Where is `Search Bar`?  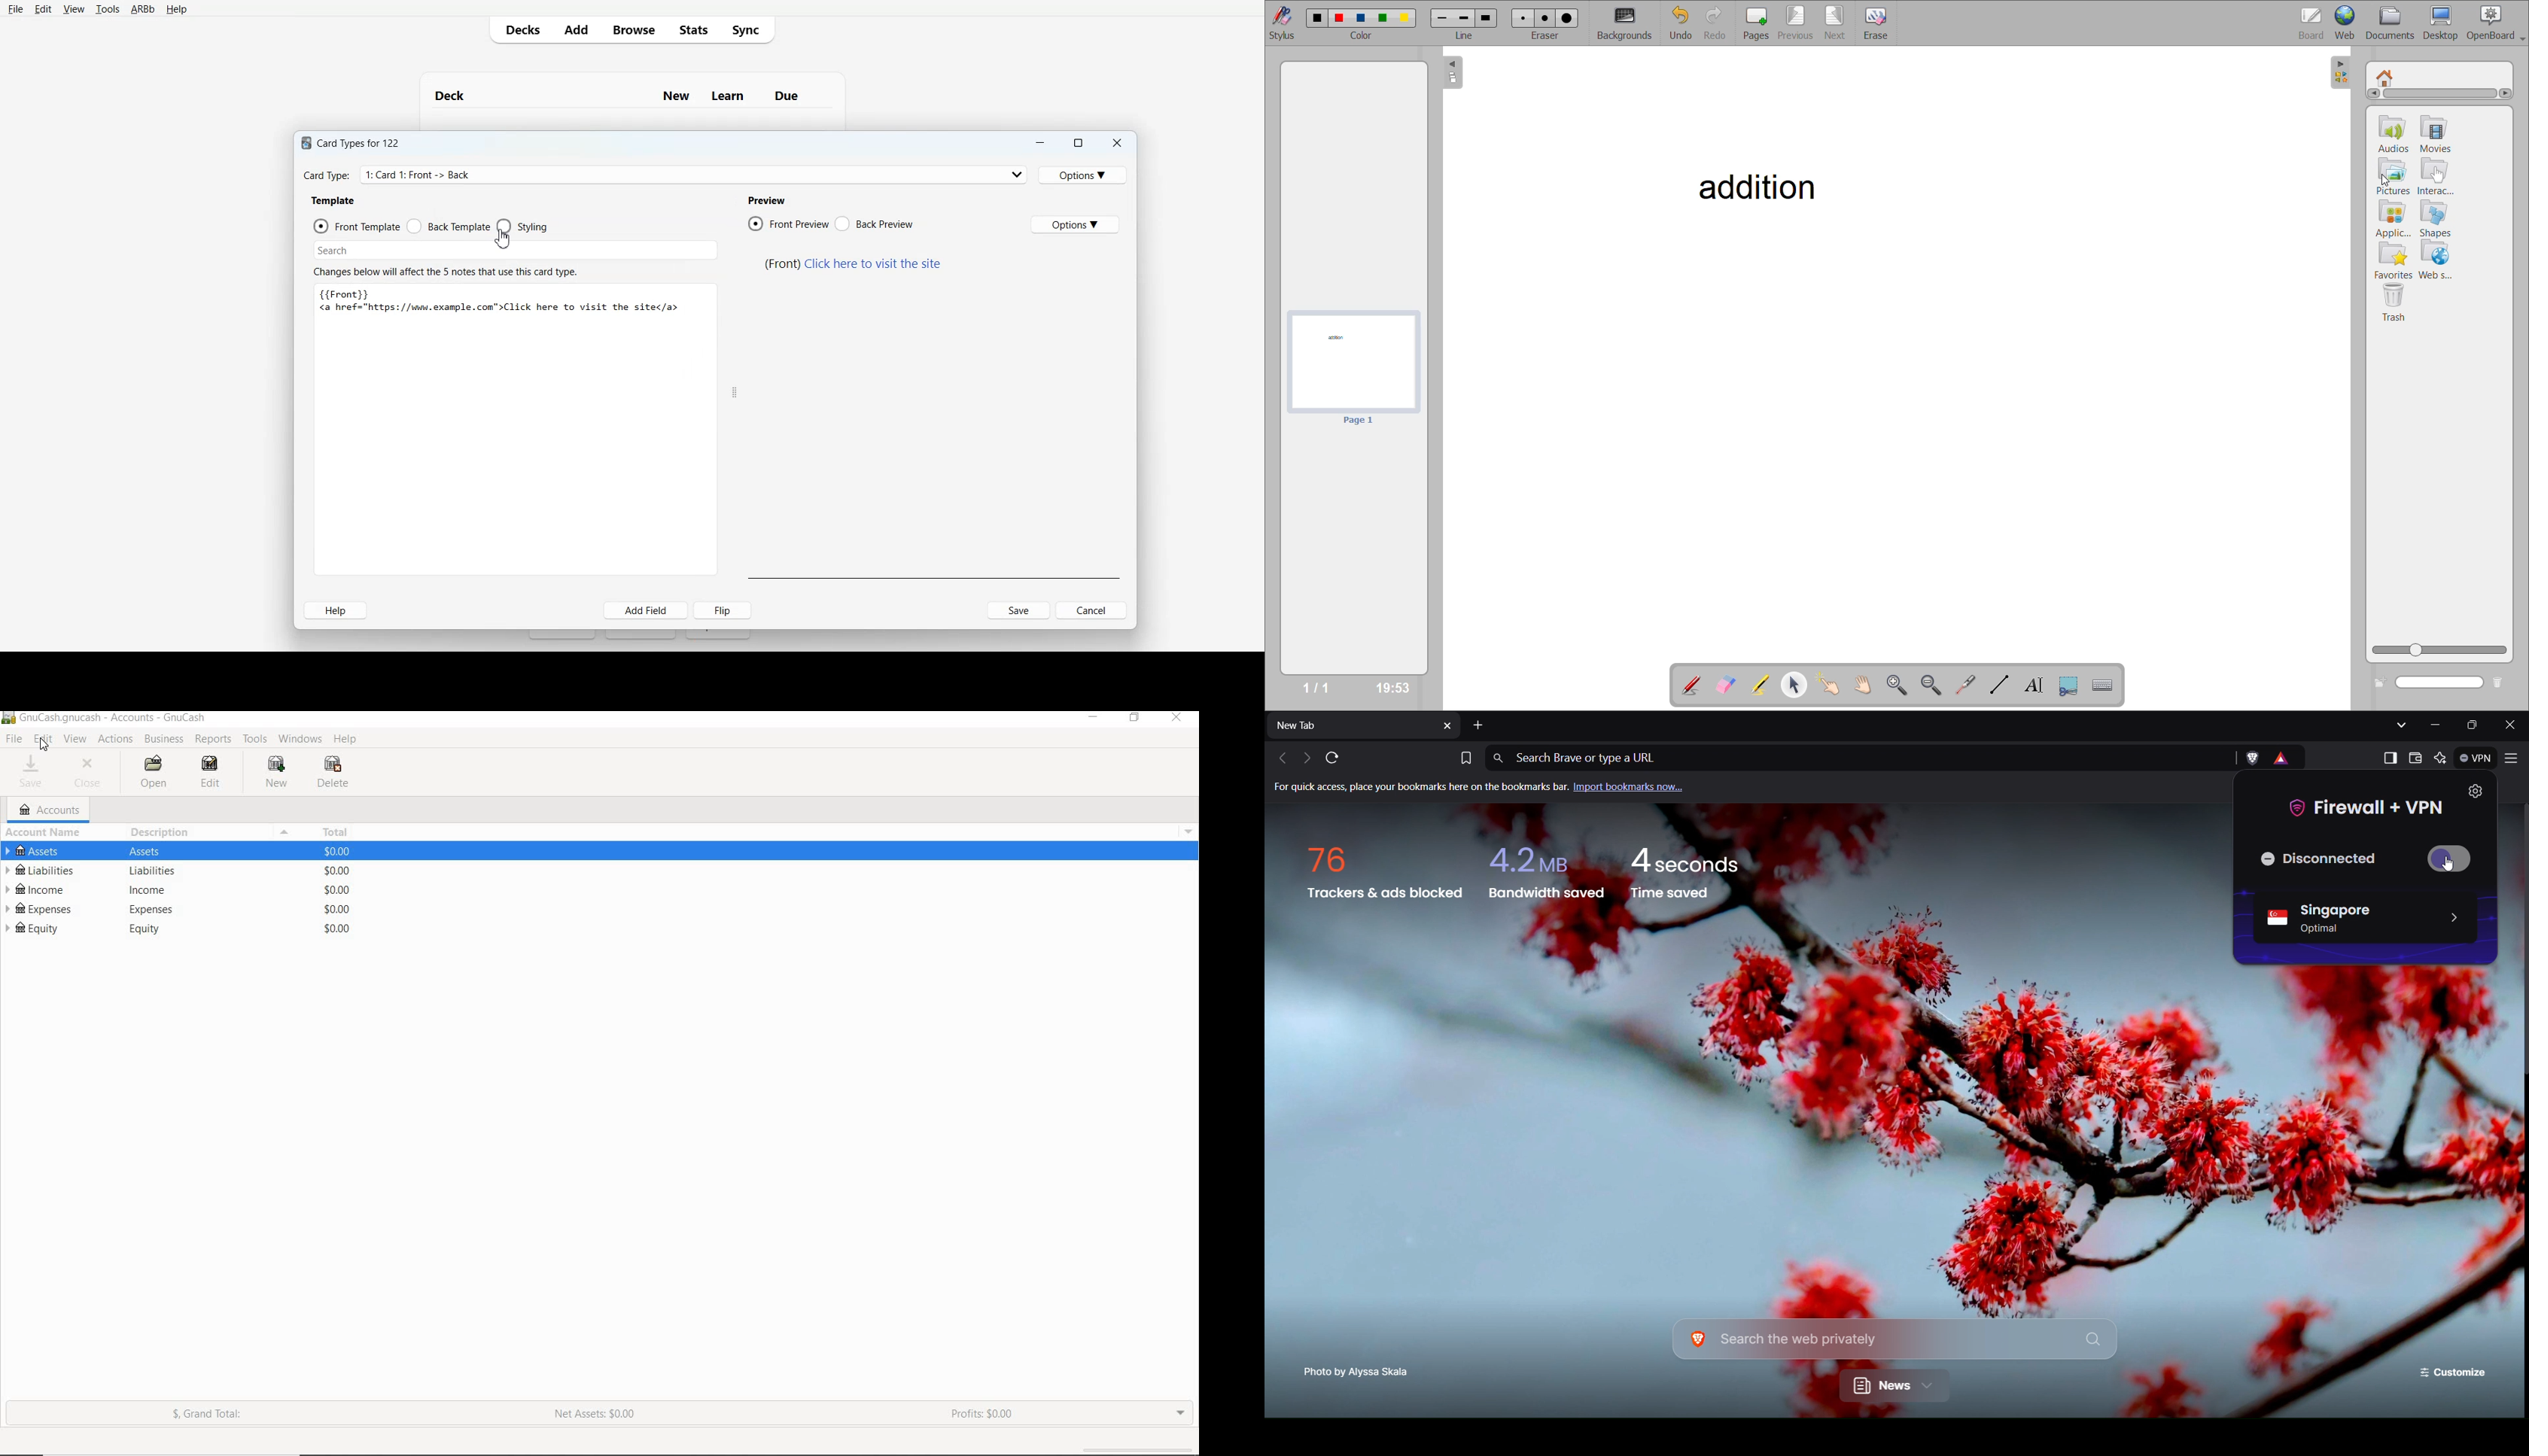
Search Bar is located at coordinates (516, 249).